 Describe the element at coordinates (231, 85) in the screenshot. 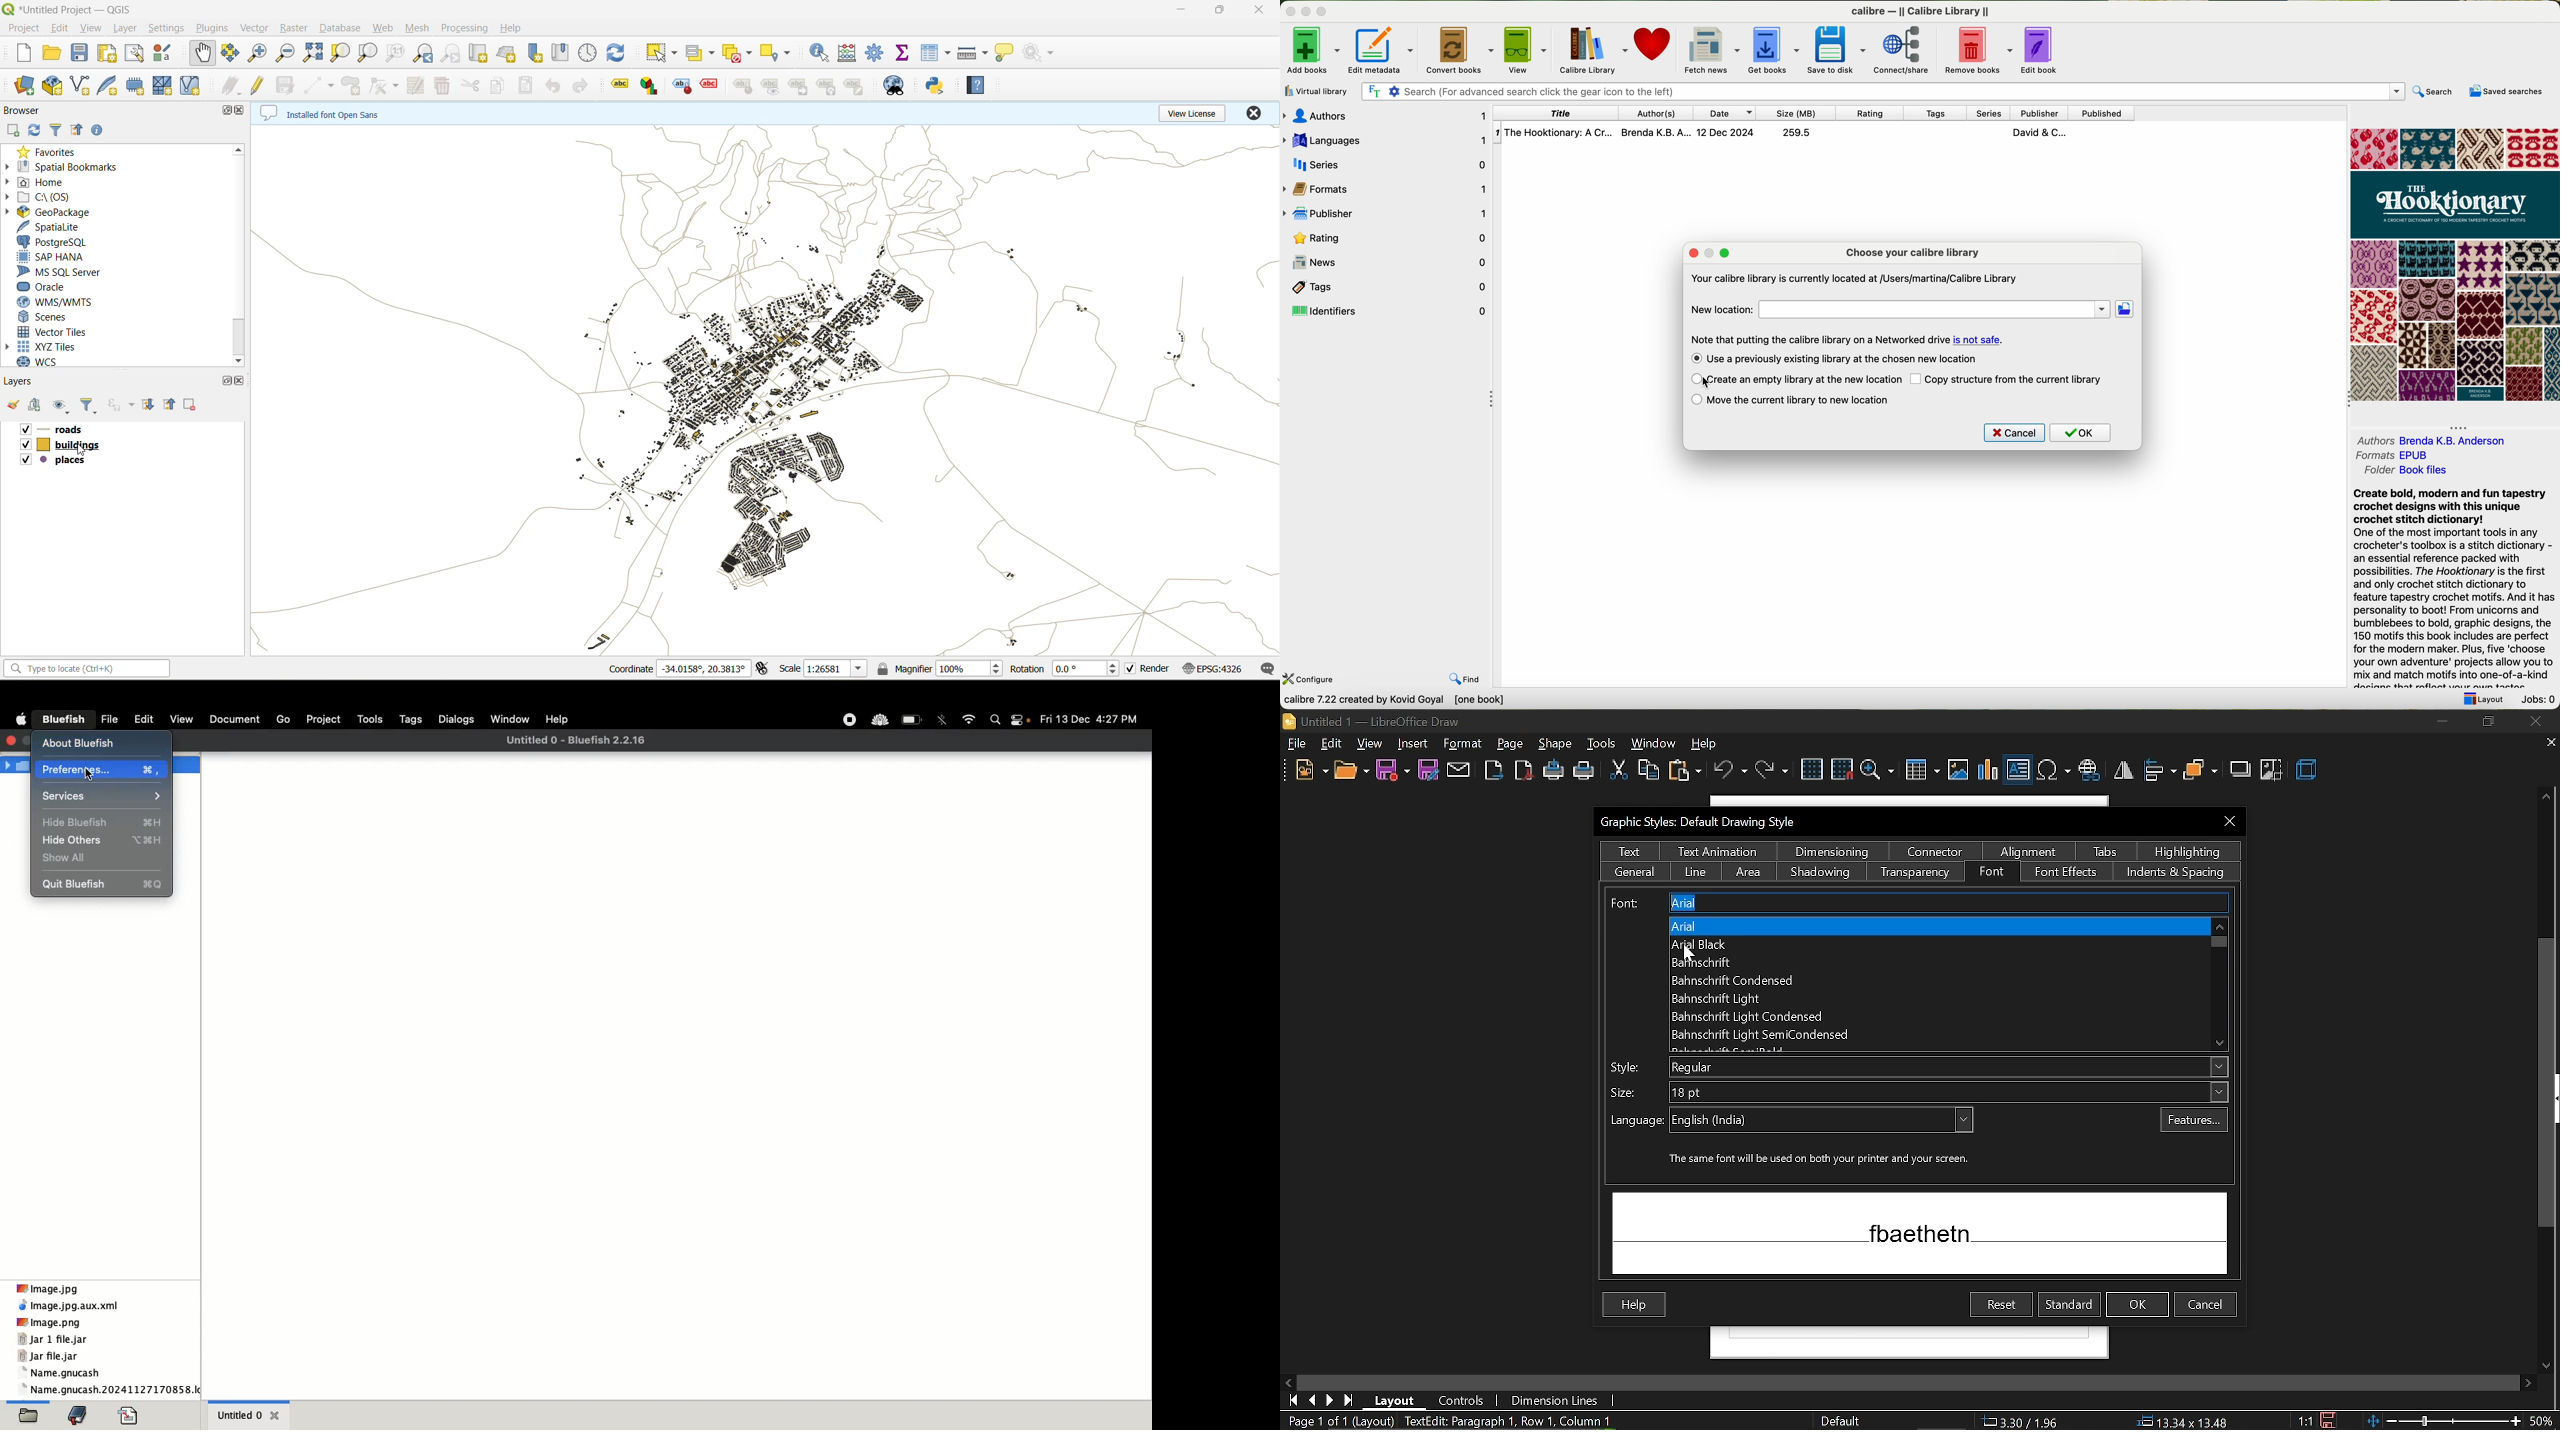

I see `edits` at that location.